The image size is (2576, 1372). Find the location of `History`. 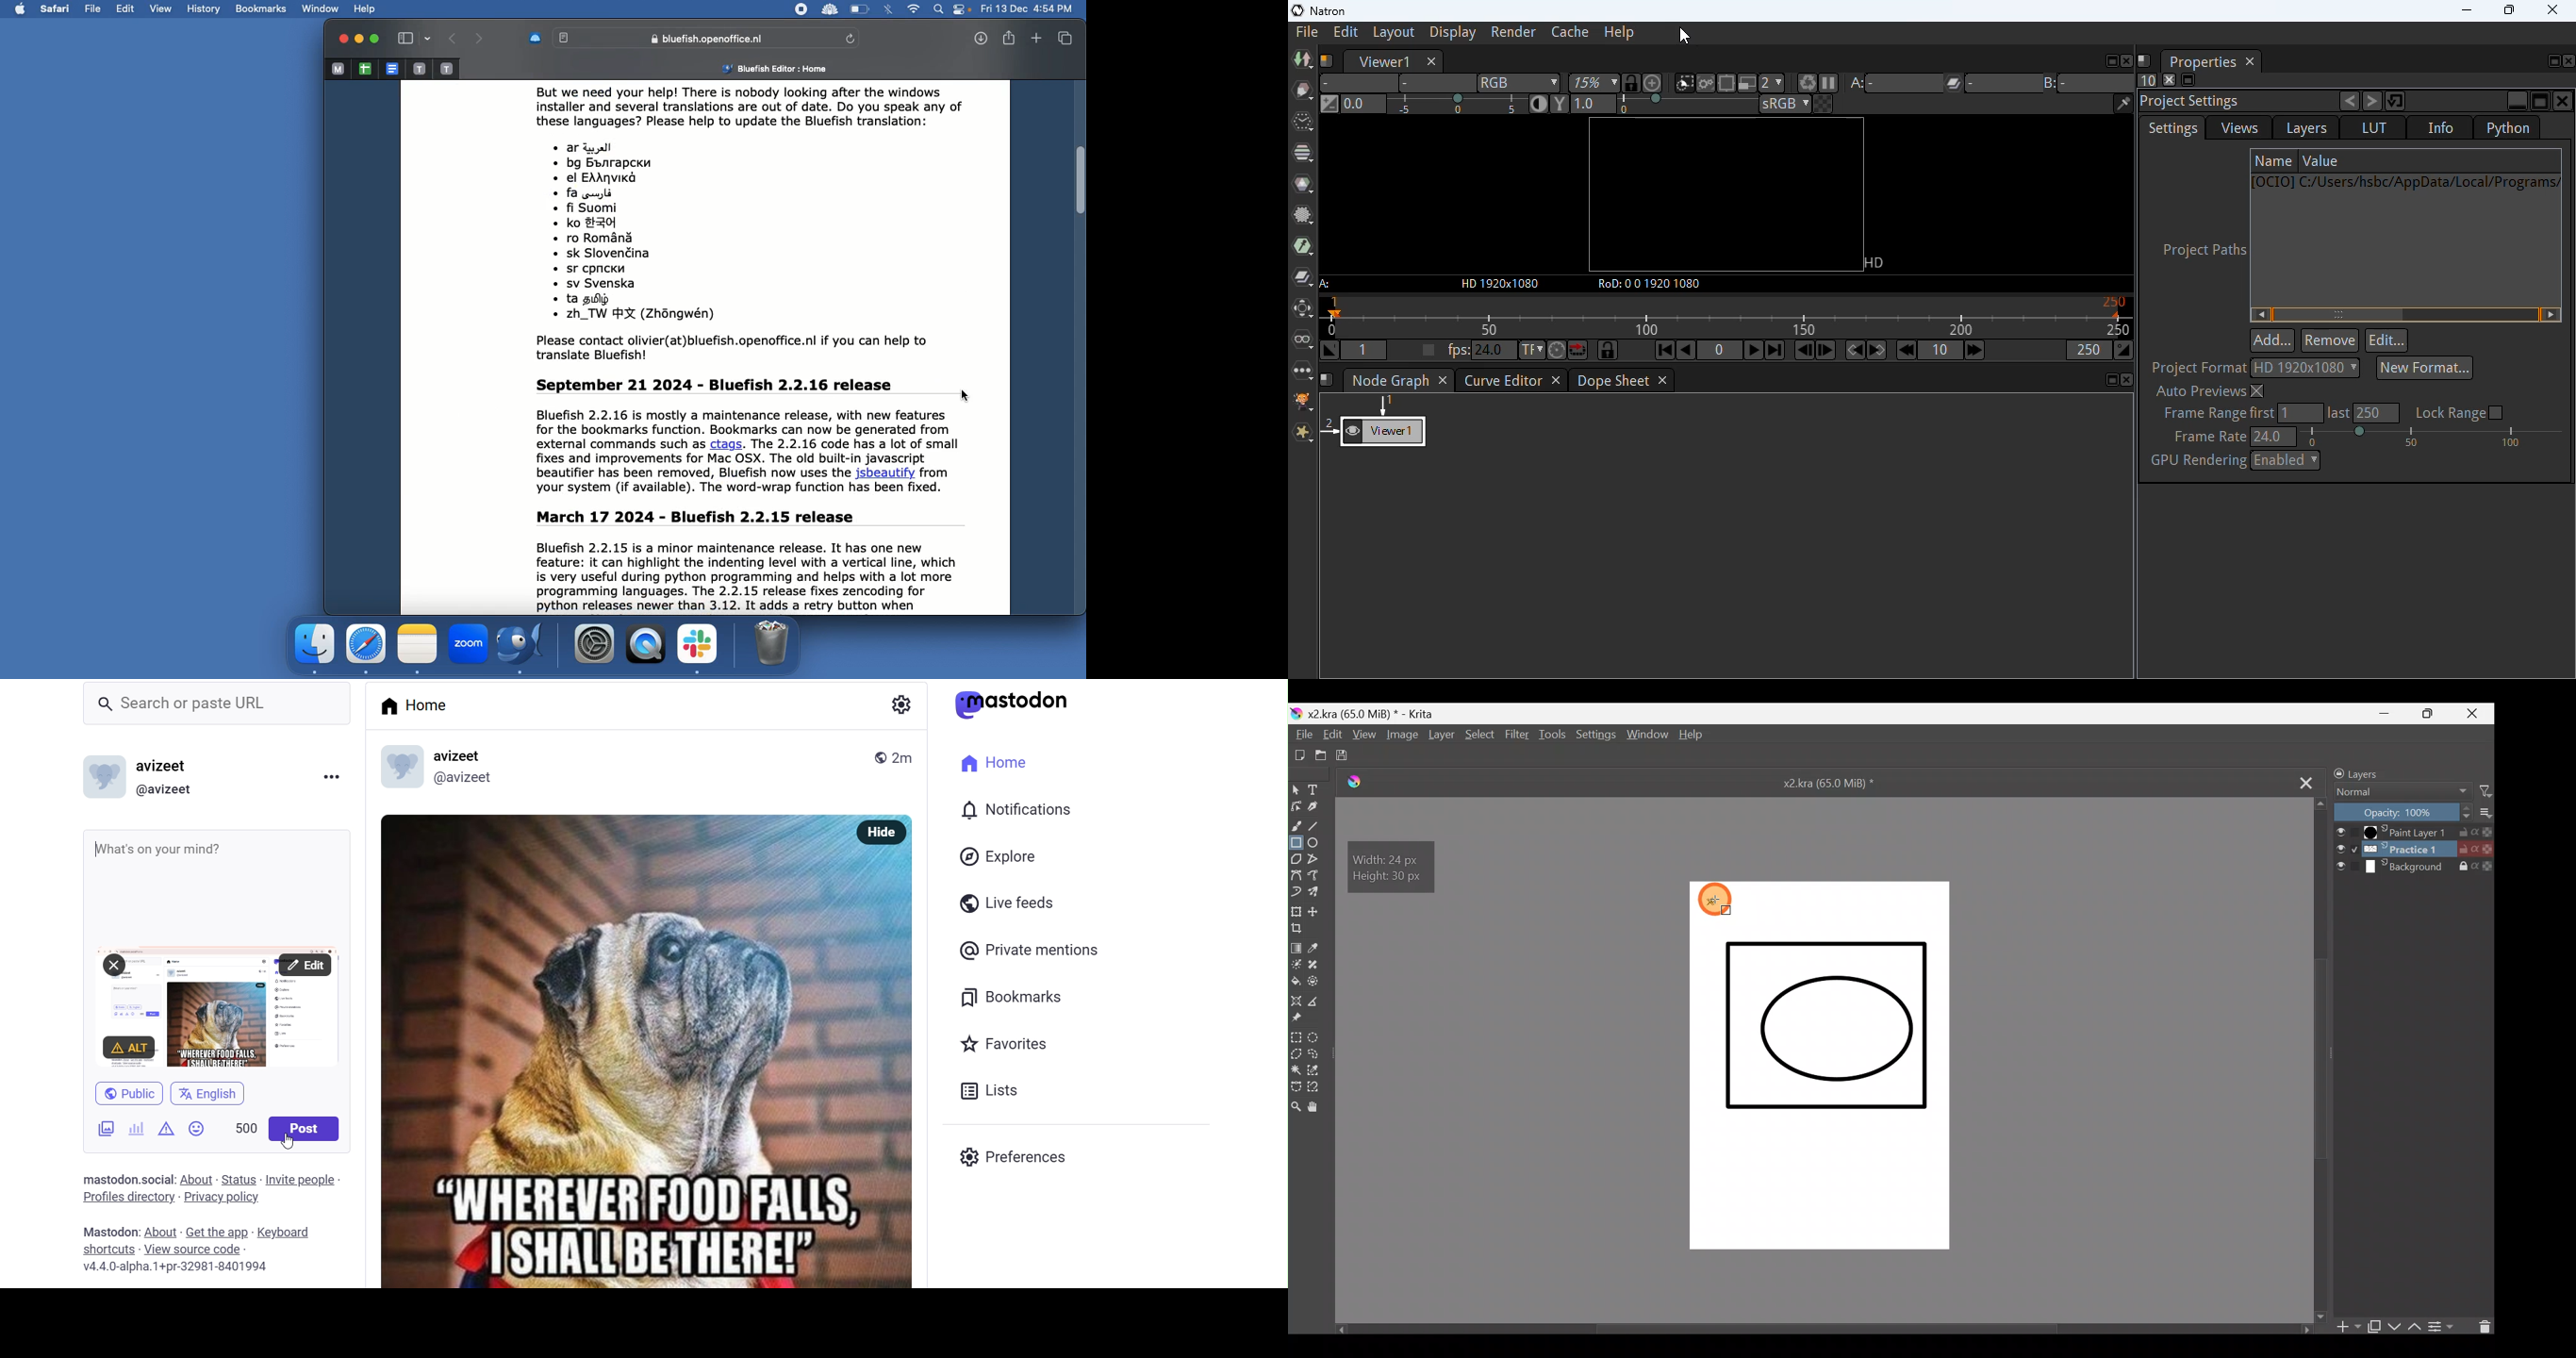

History is located at coordinates (205, 10).